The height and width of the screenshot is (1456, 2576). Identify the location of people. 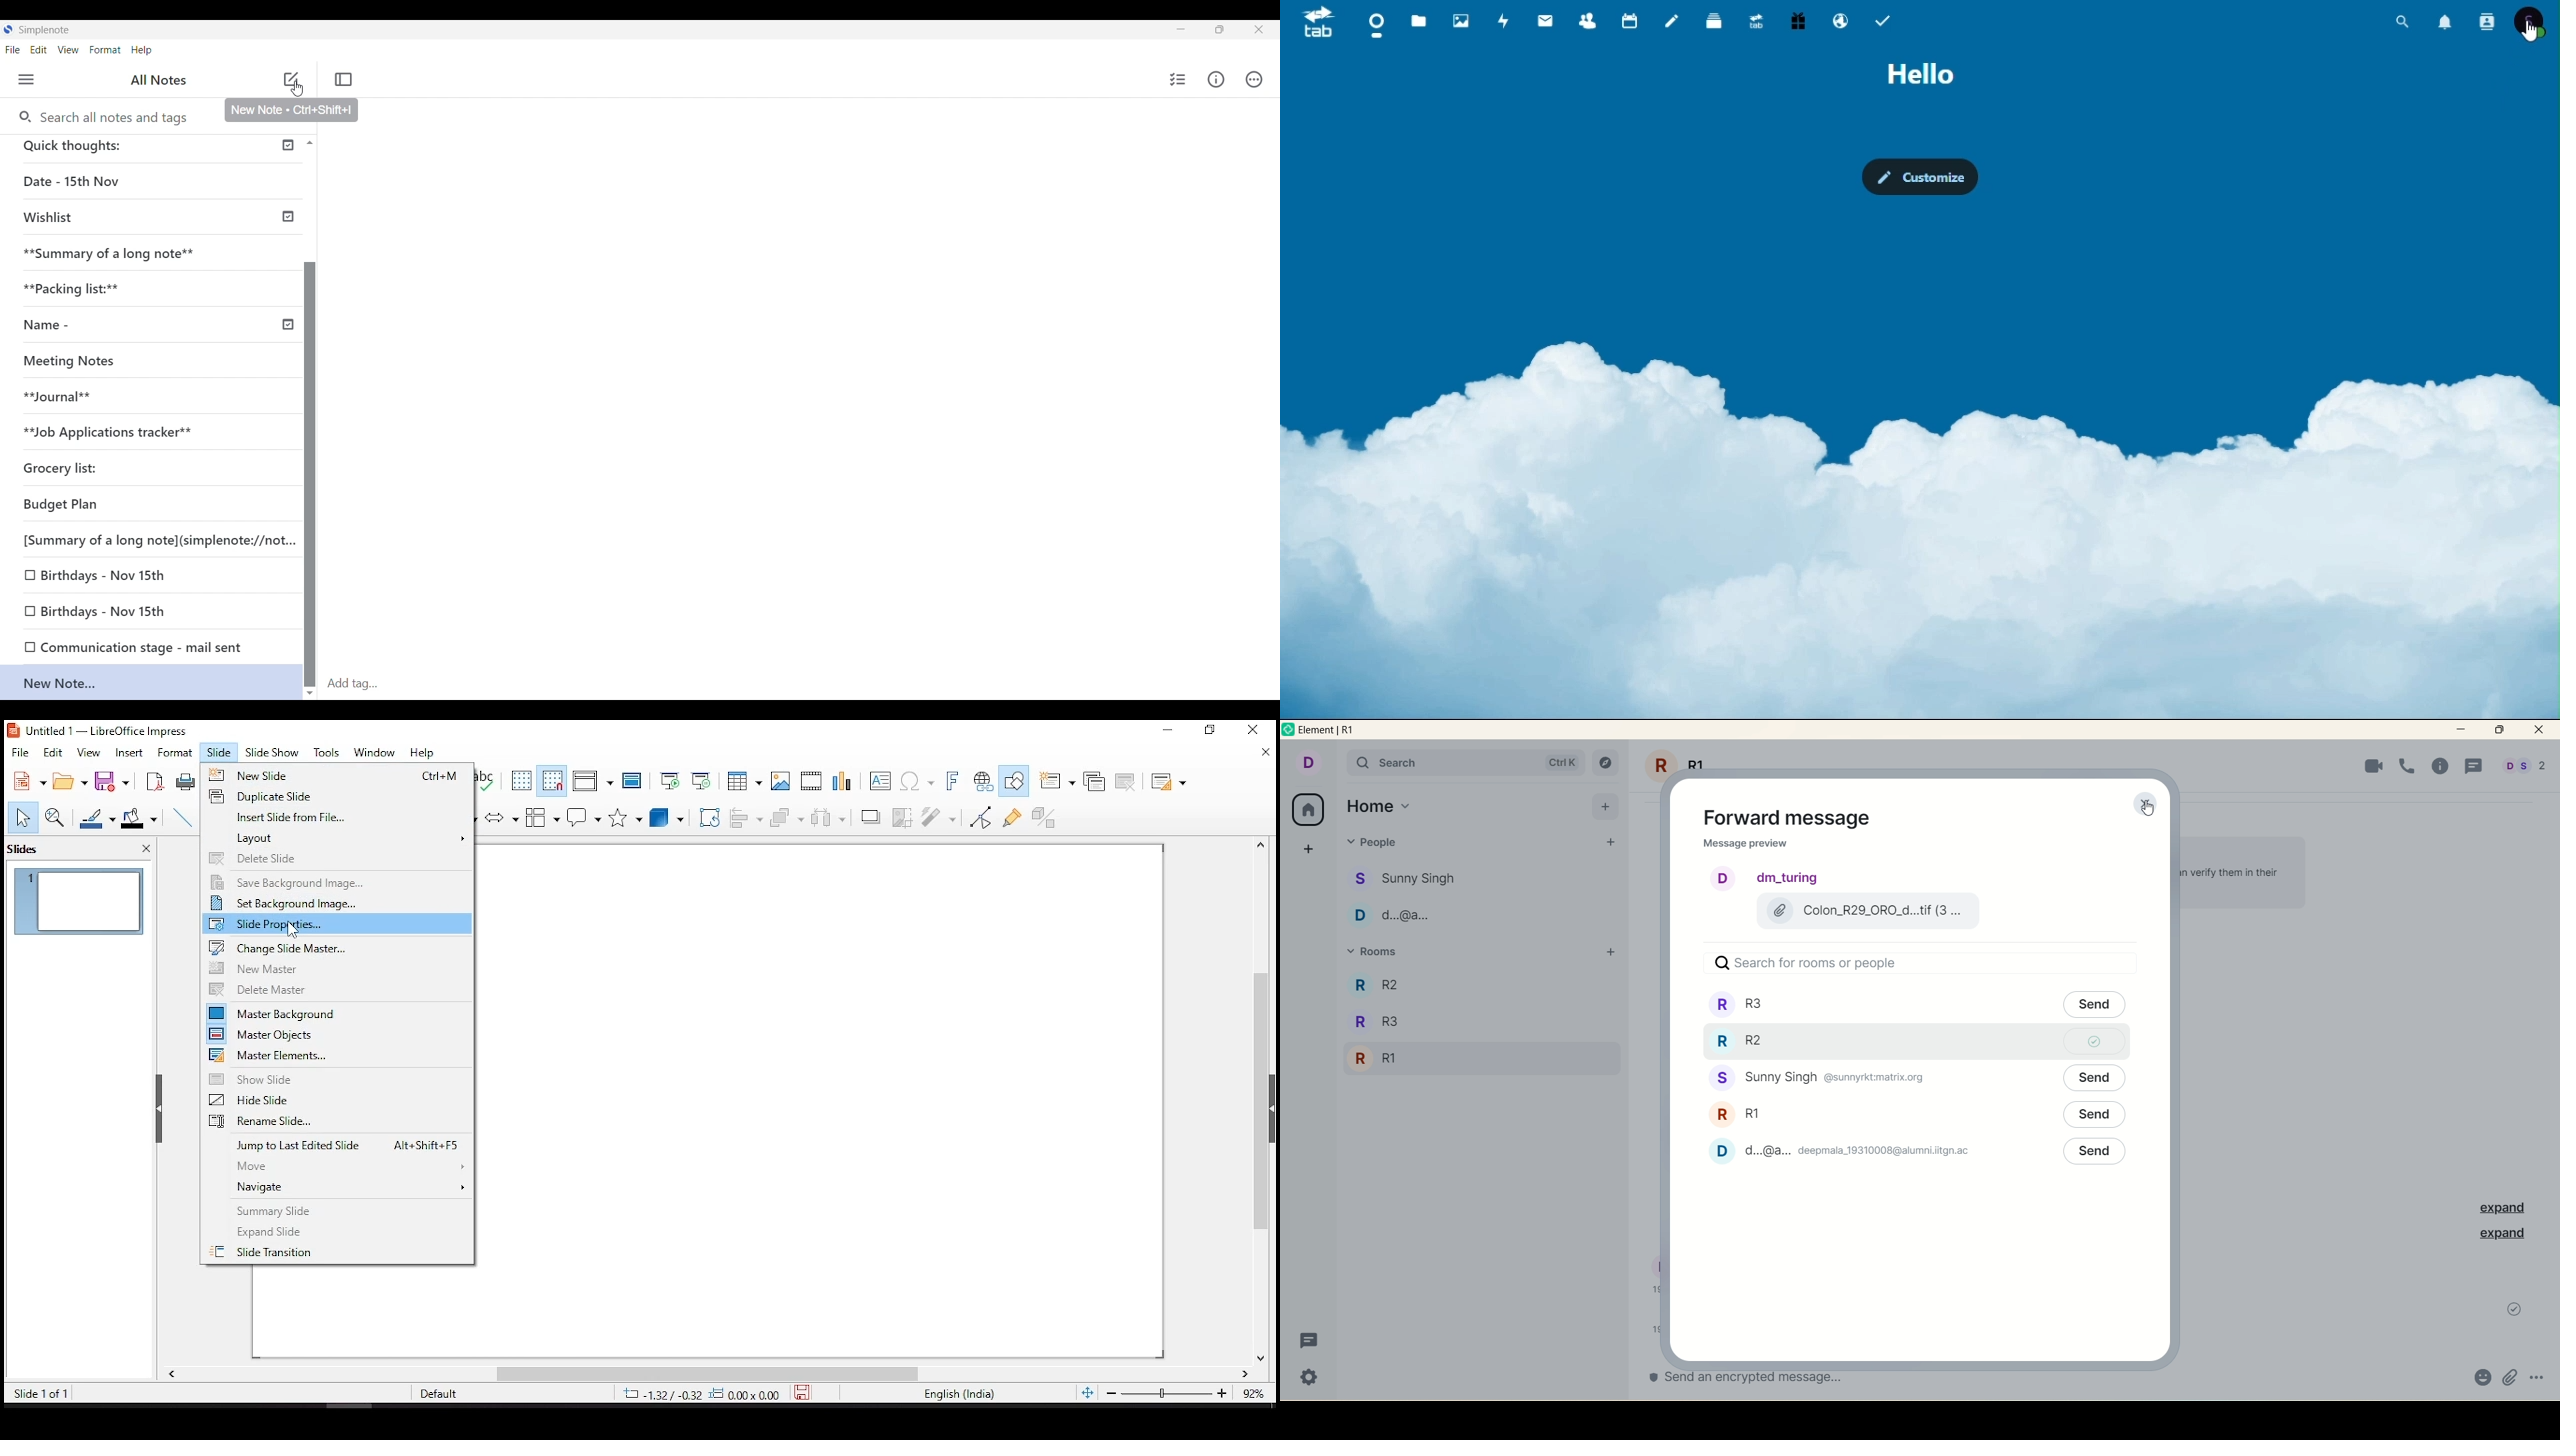
(1823, 1077).